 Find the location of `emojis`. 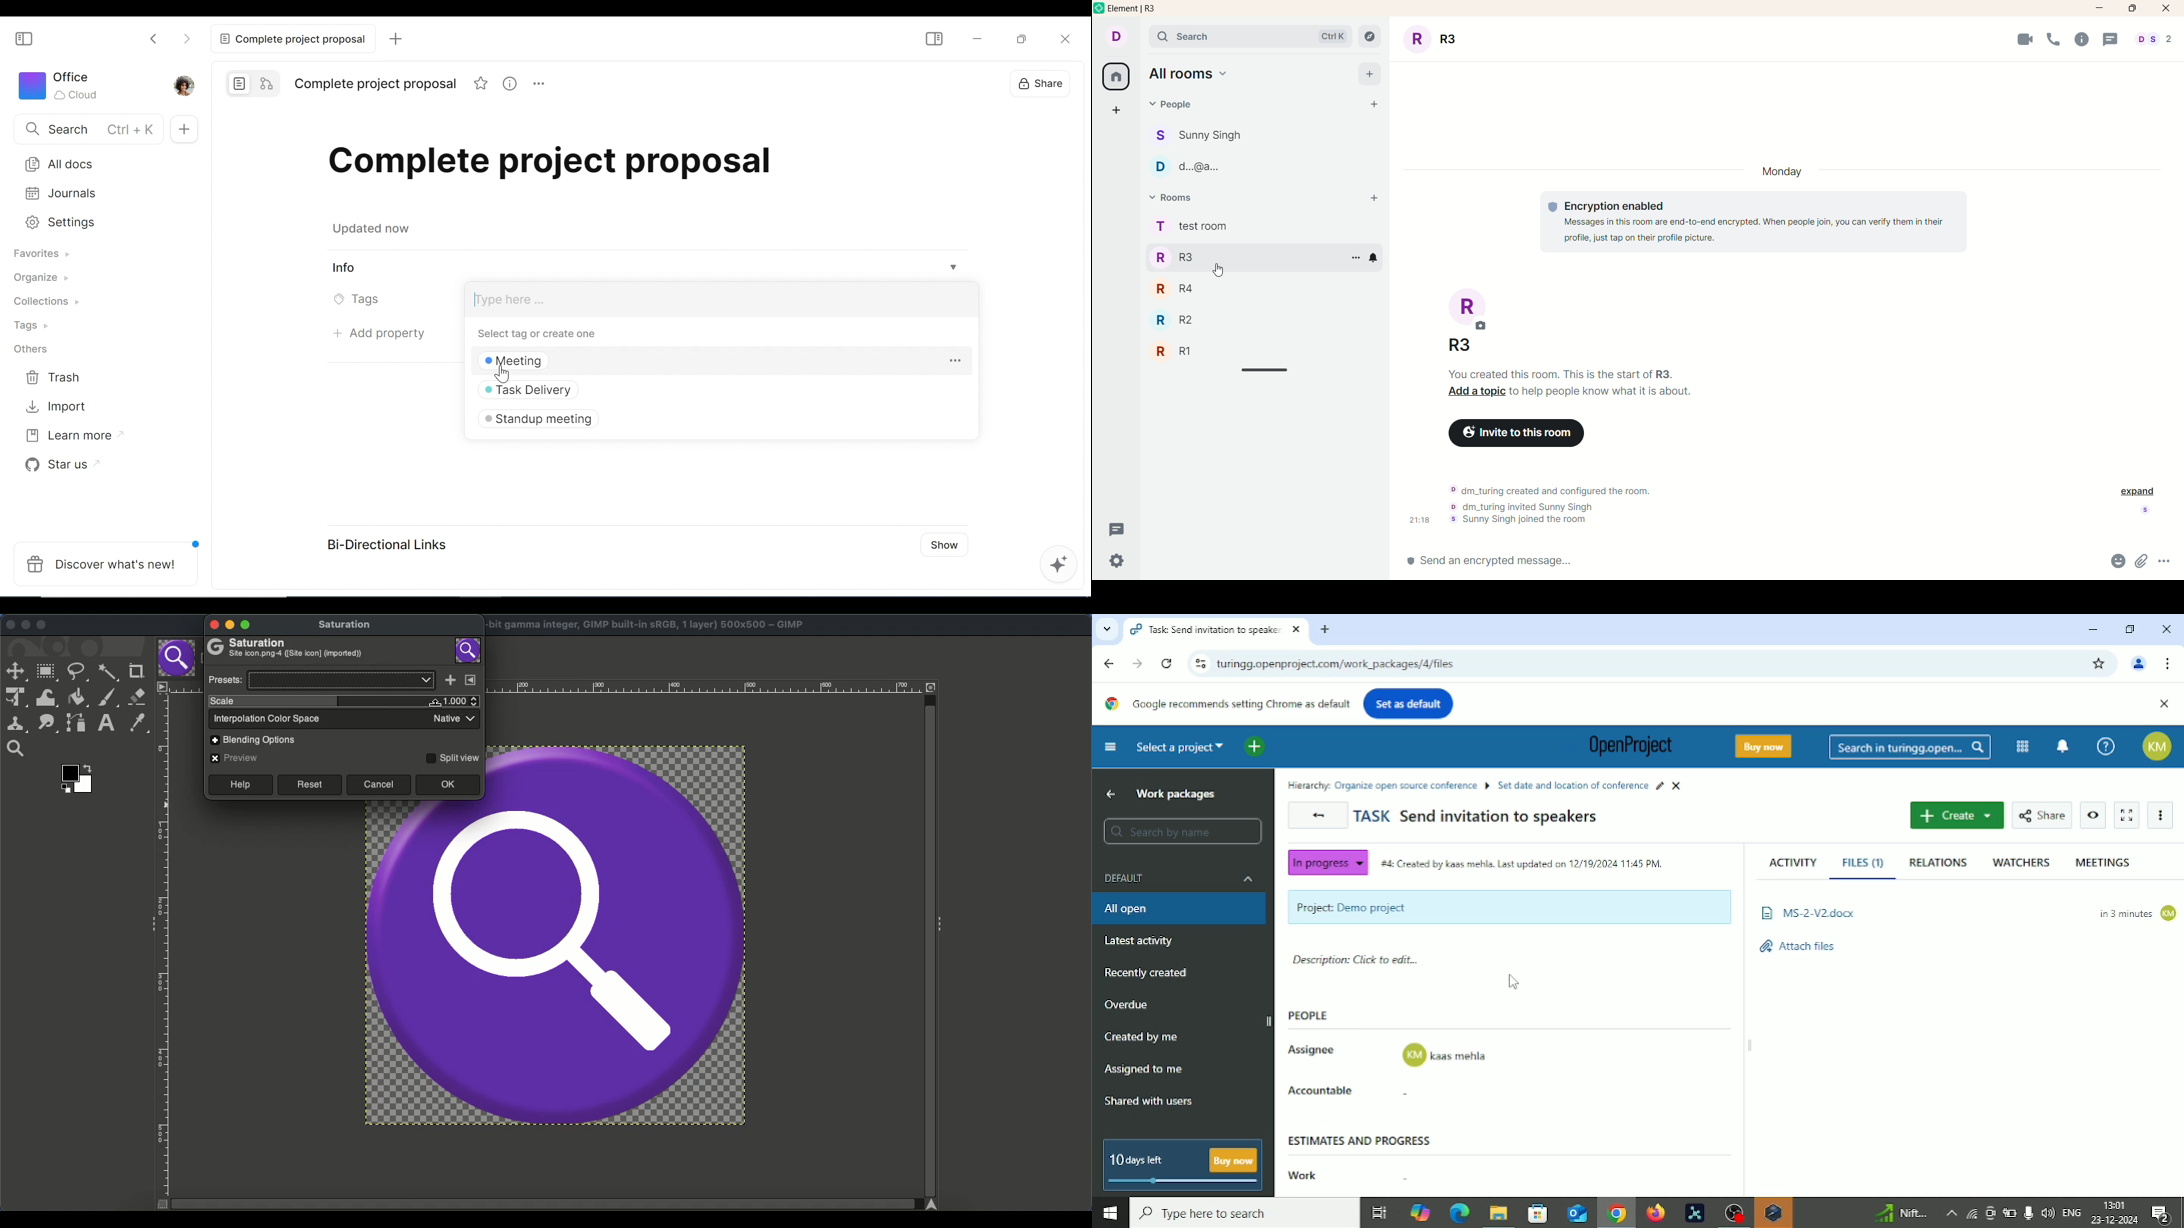

emojis is located at coordinates (2113, 563).